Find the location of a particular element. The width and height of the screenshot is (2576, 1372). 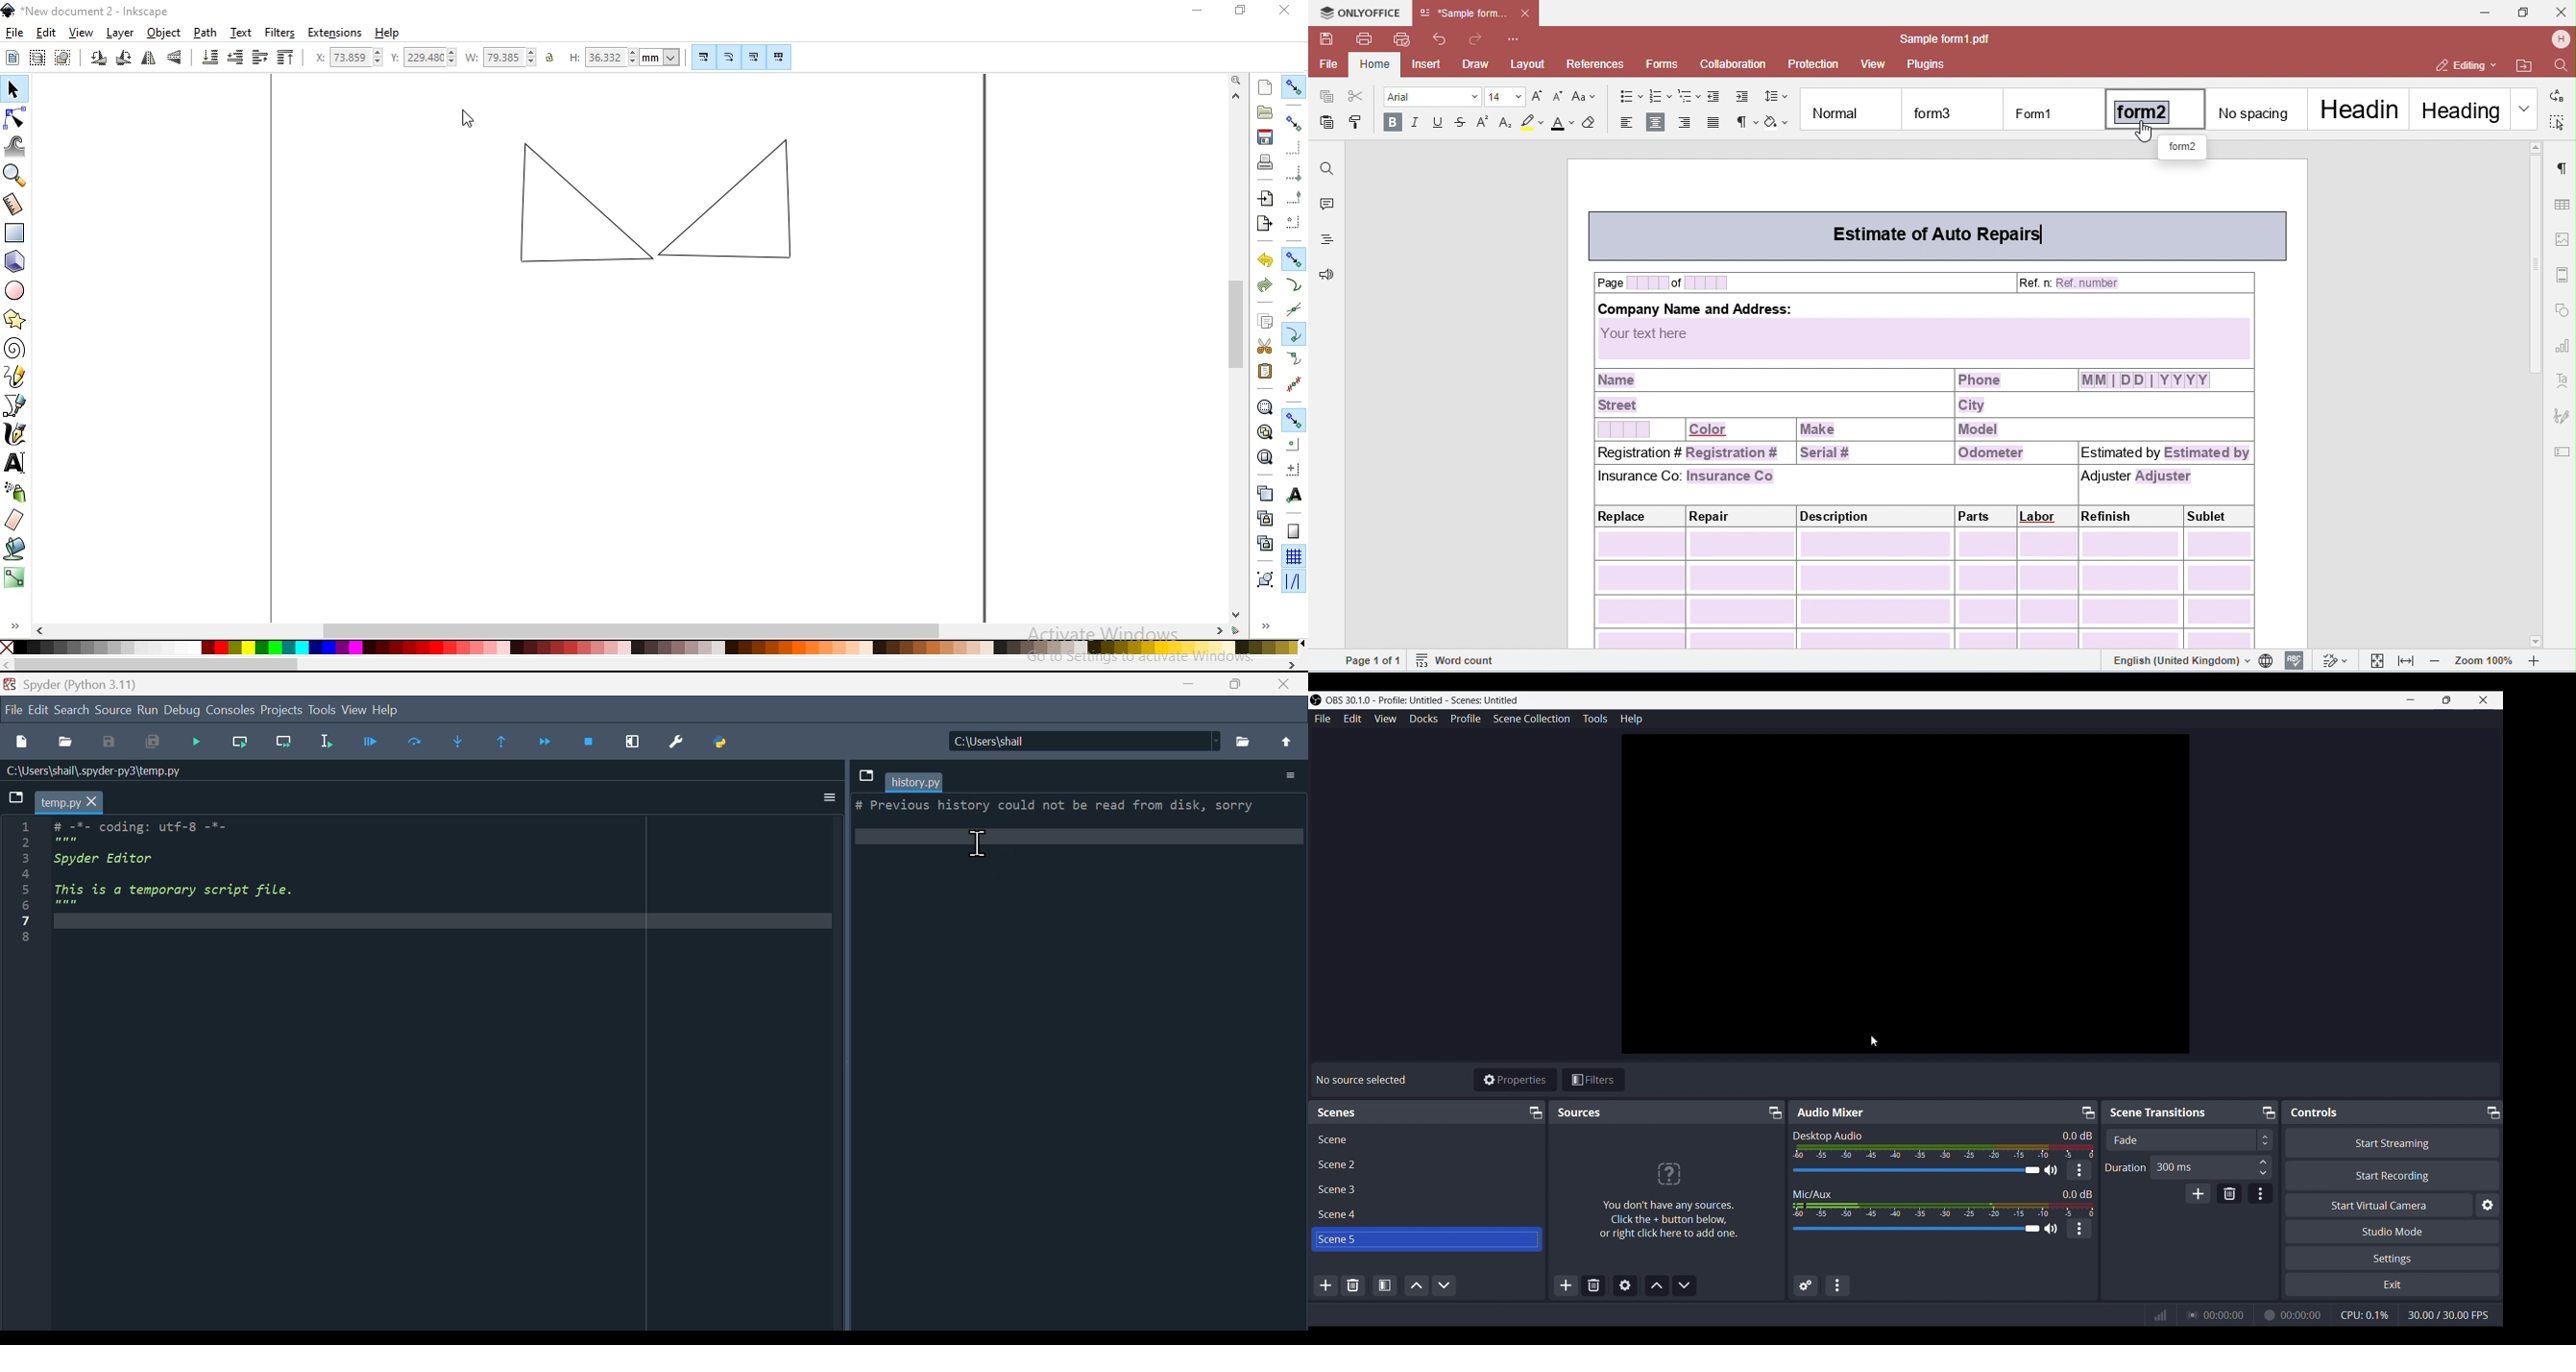

Studio Mode is located at coordinates (2394, 1231).